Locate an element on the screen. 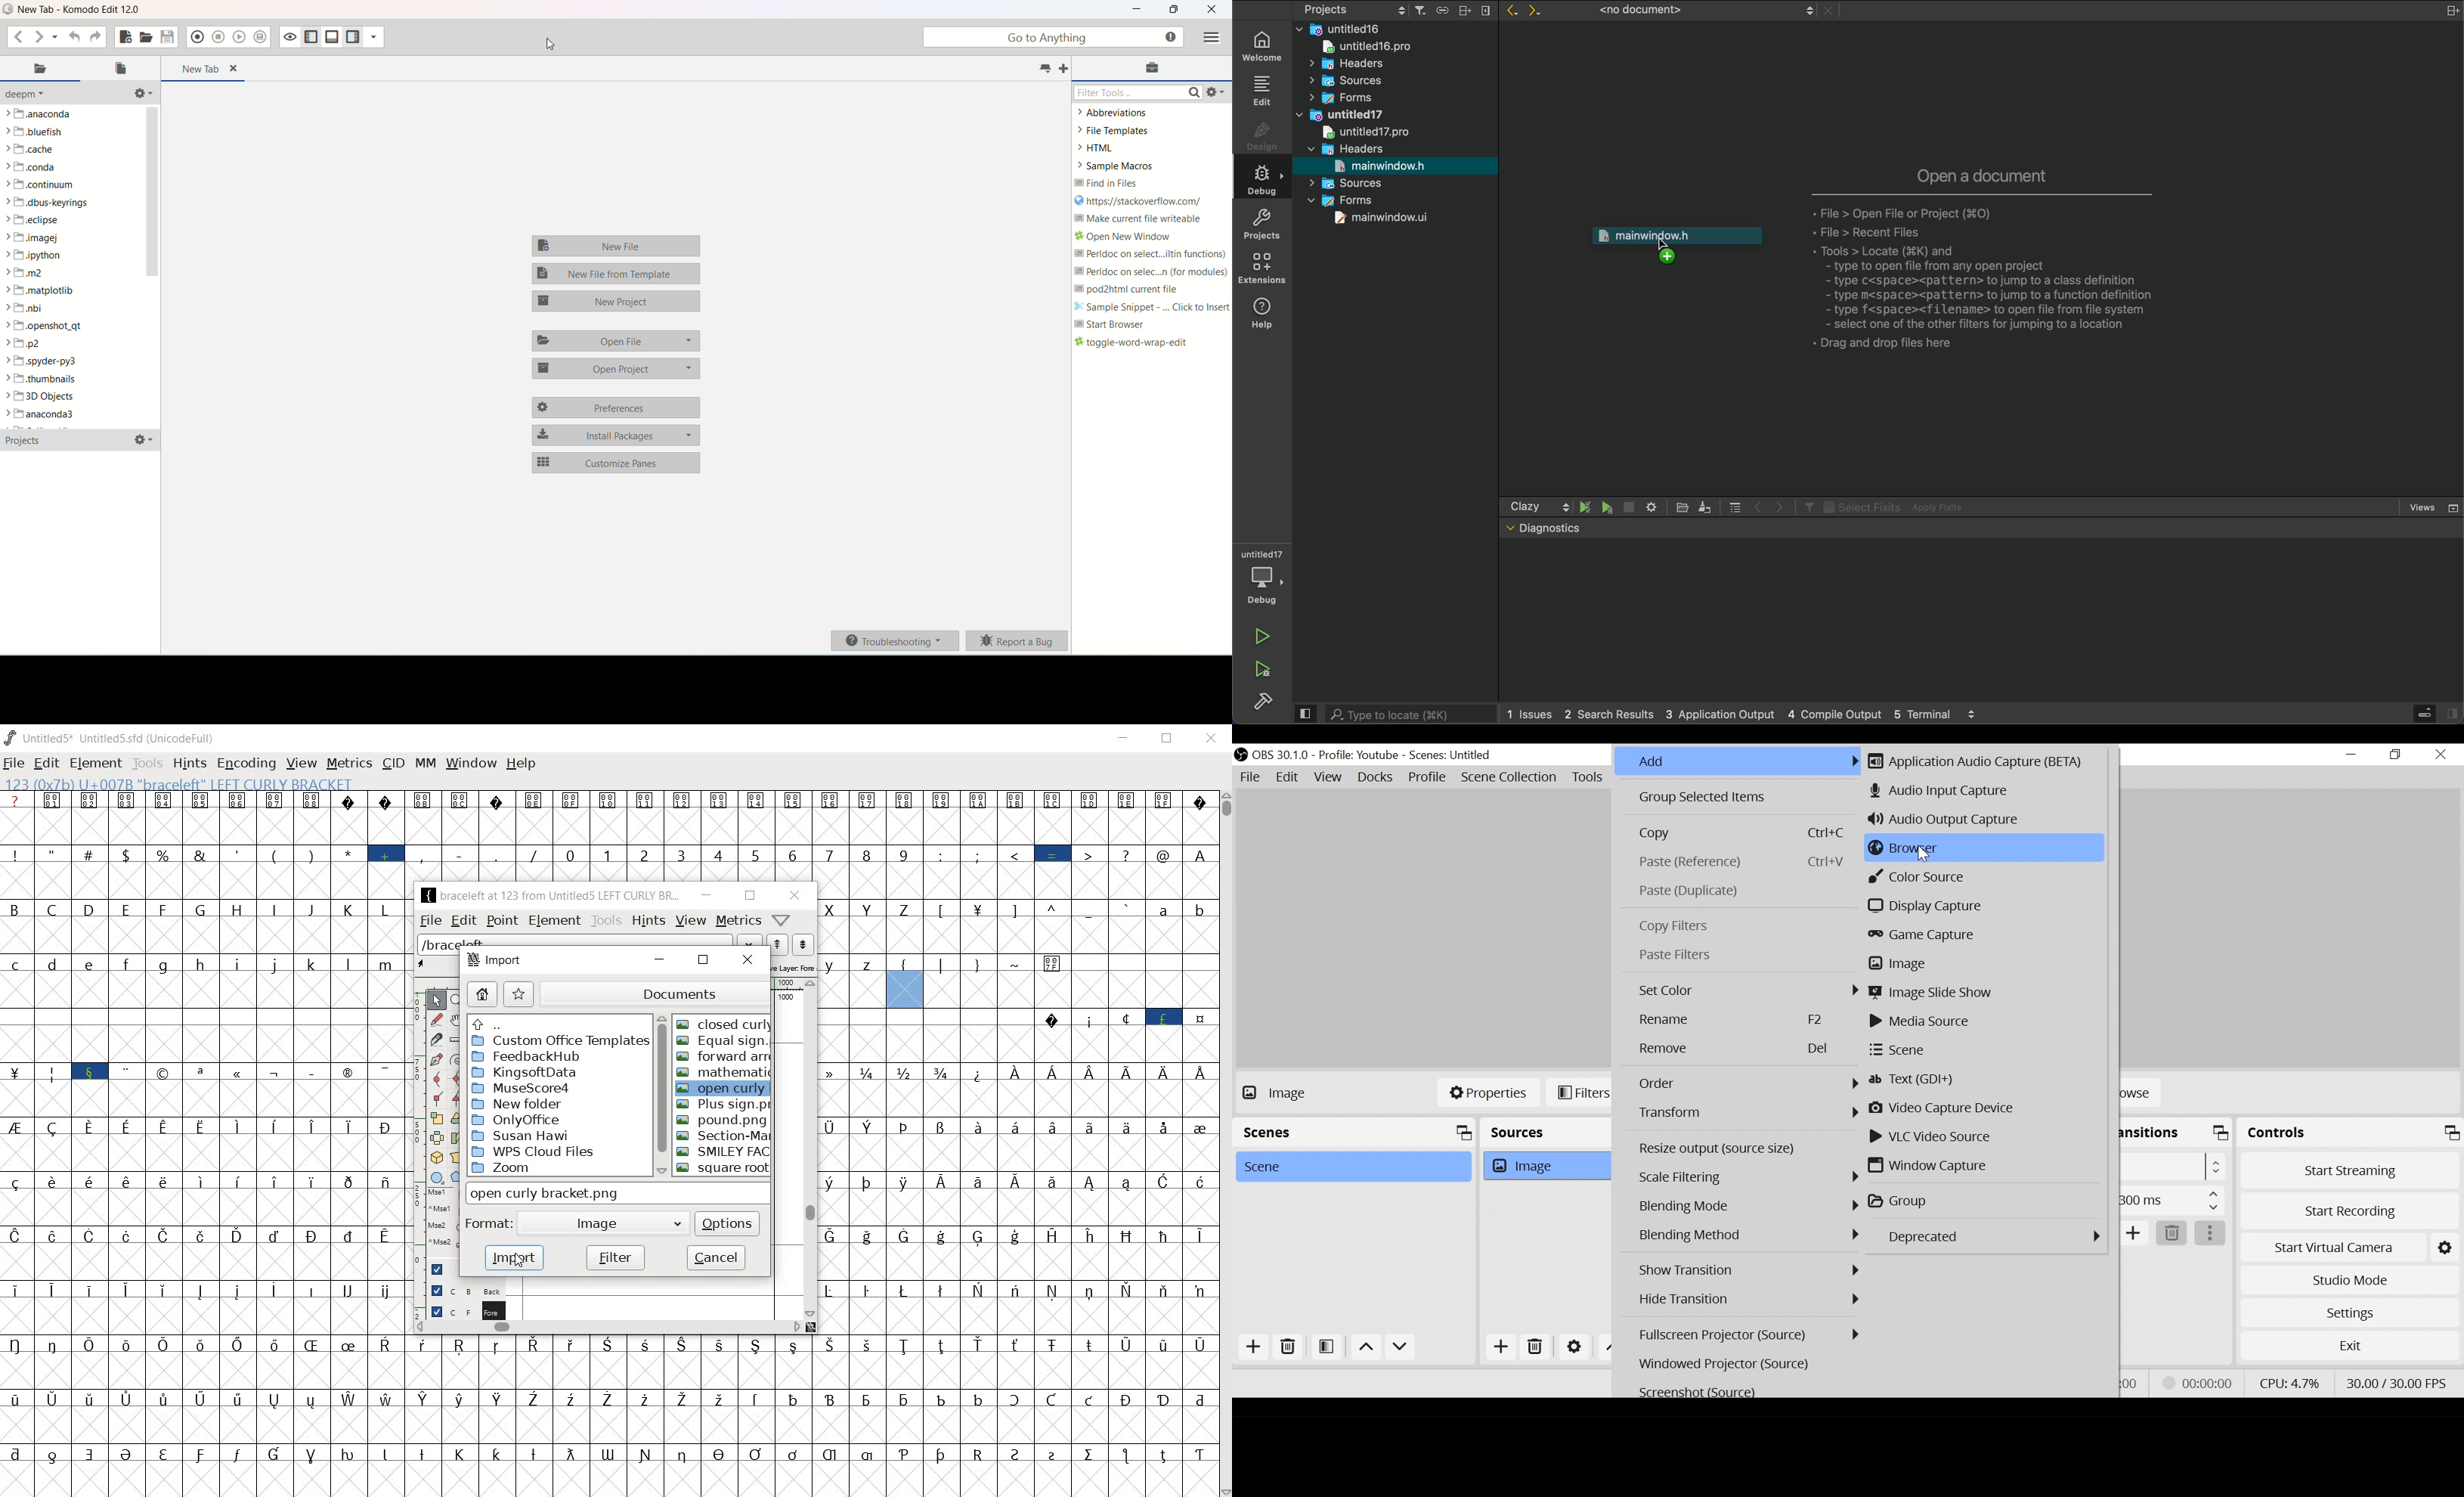  Headers is located at coordinates (1346, 148).